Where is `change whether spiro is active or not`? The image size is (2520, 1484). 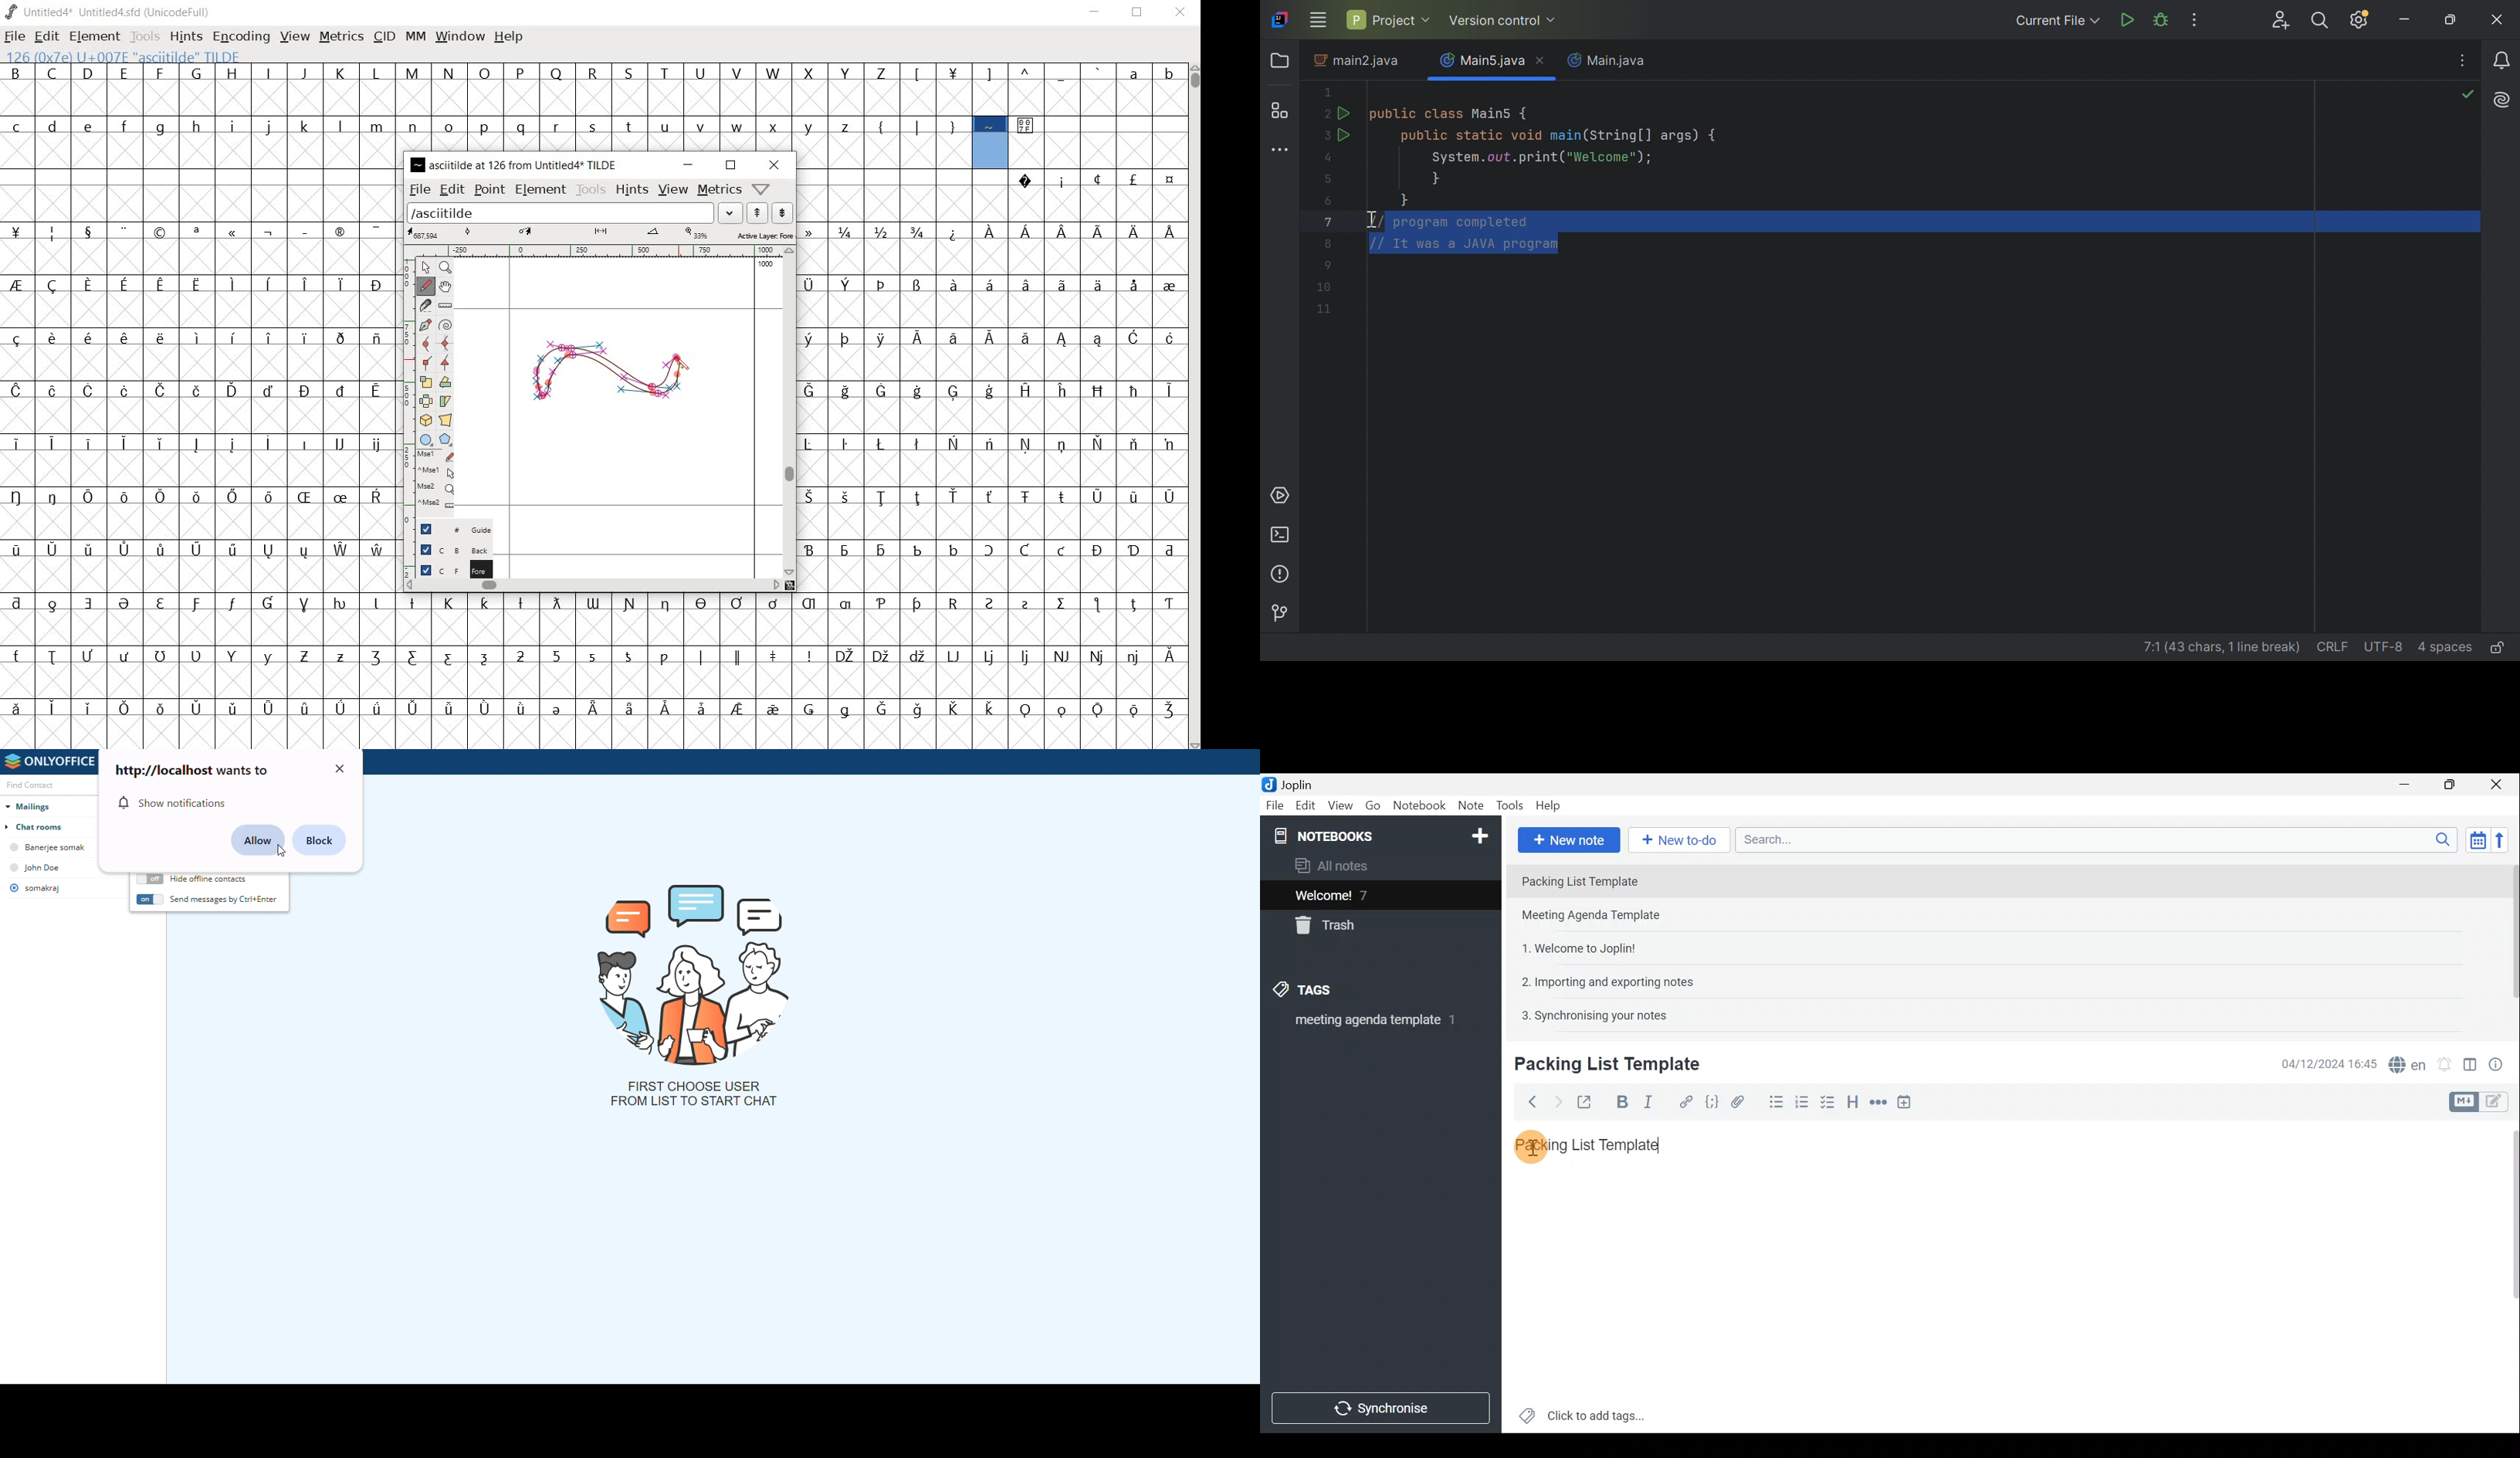 change whether spiro is active or not is located at coordinates (445, 324).